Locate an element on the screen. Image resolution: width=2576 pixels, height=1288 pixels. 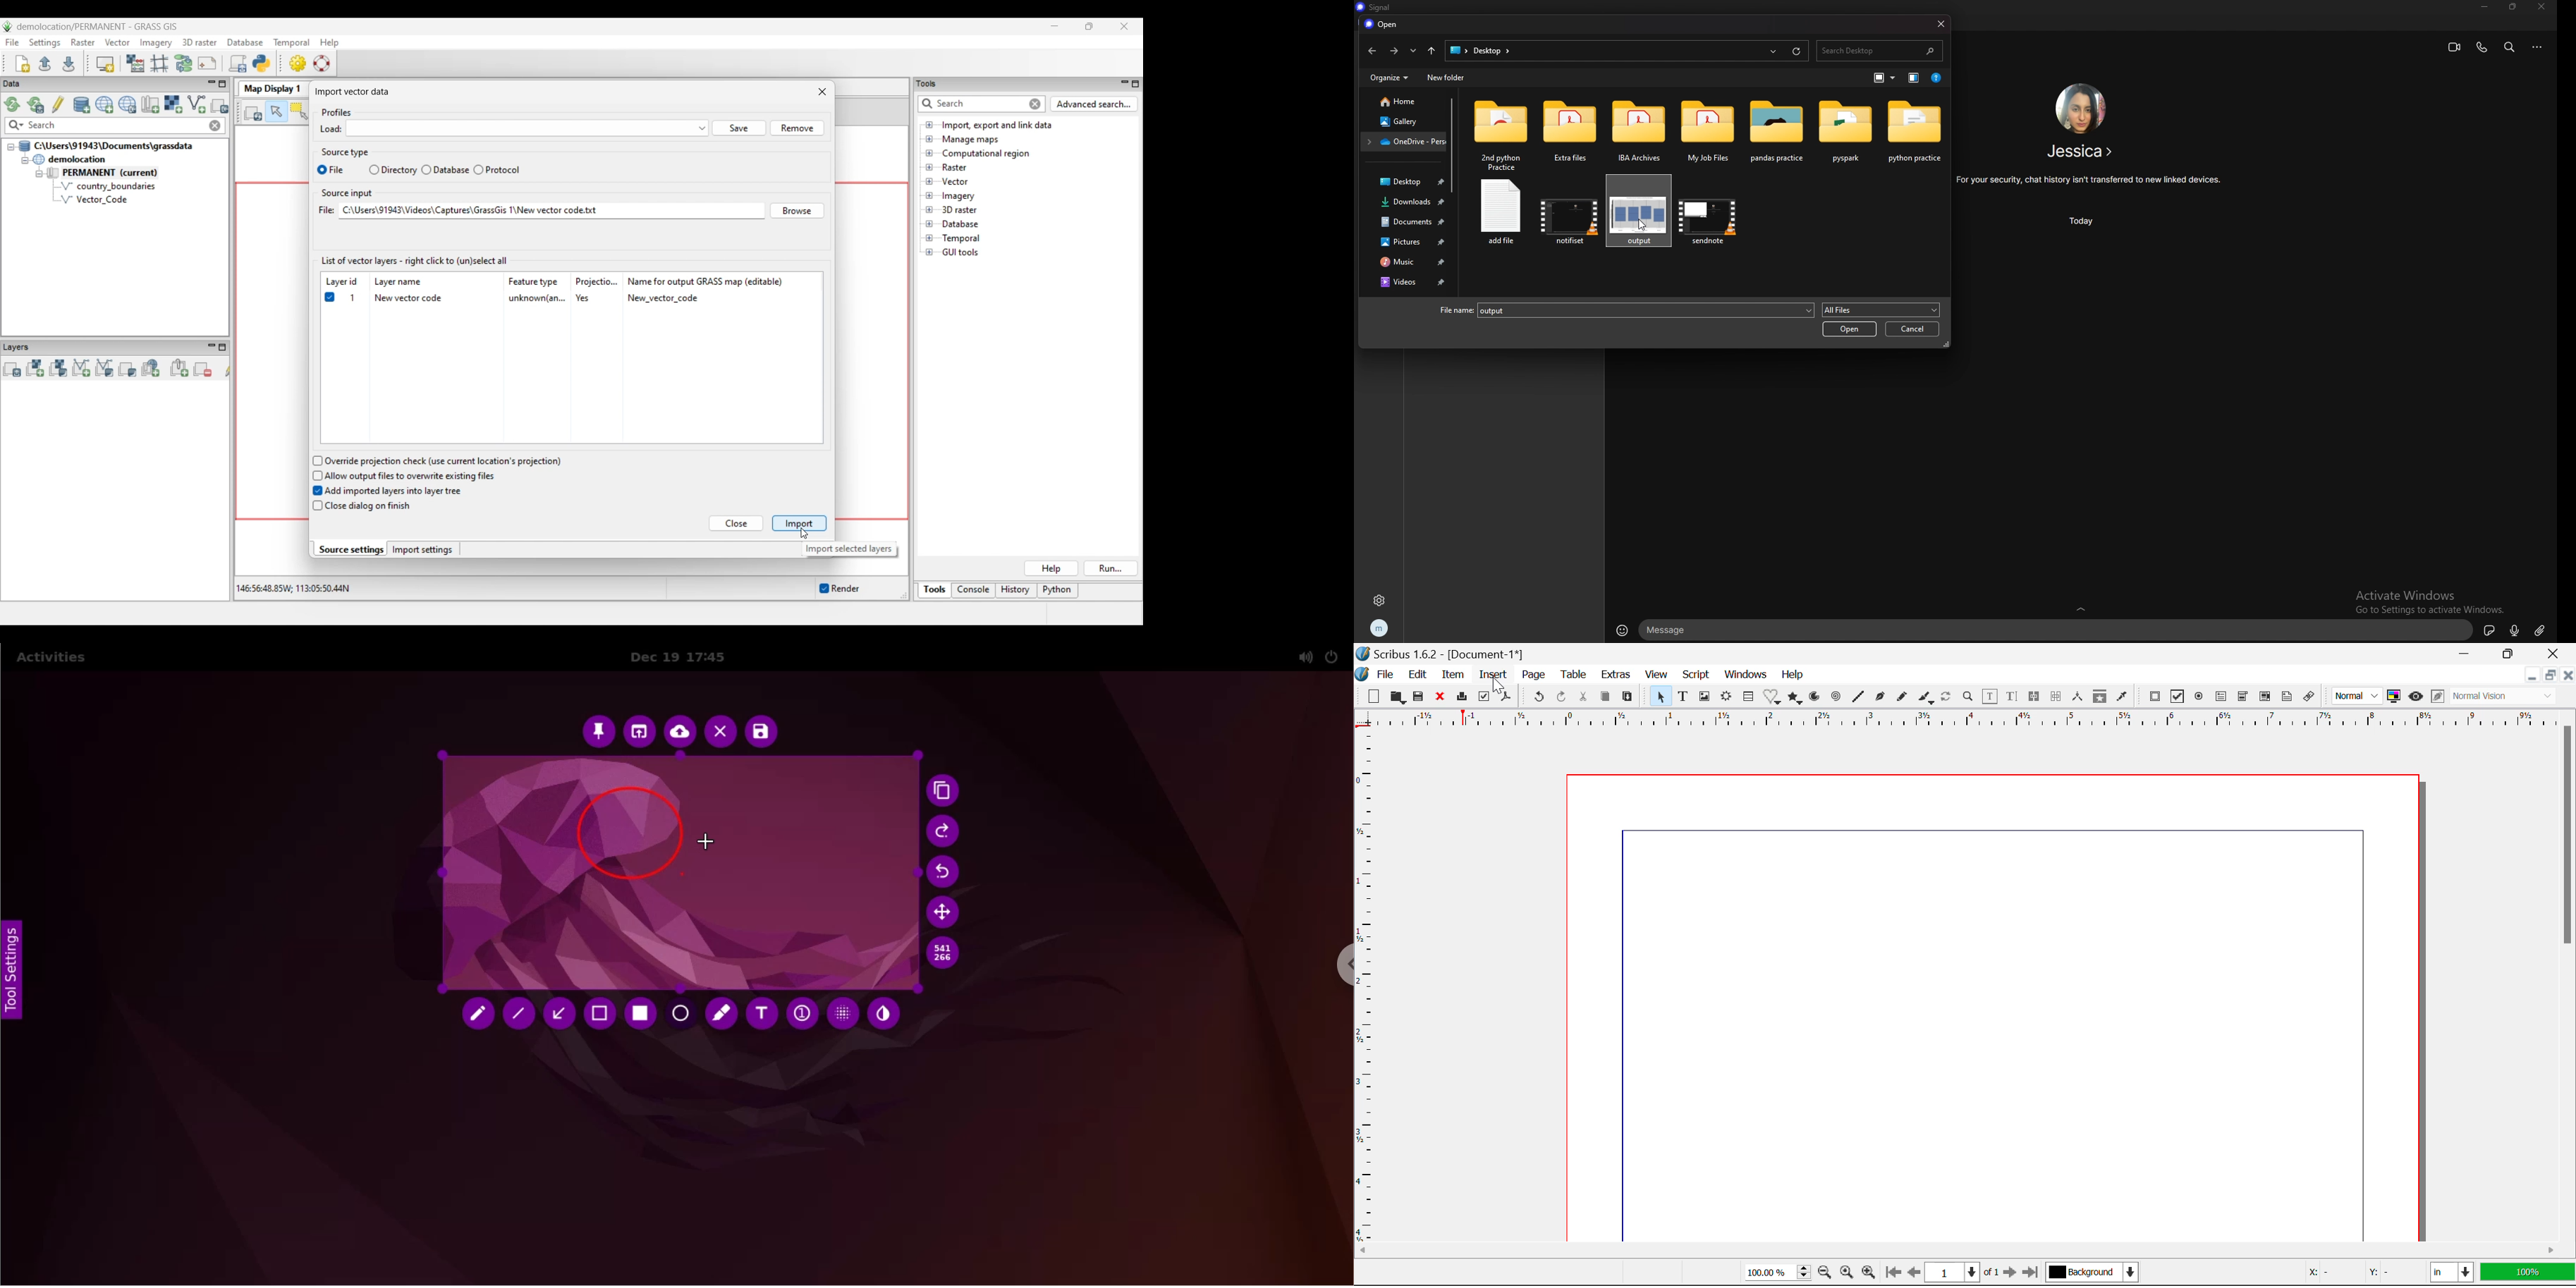
contact is located at coordinates (2082, 151).